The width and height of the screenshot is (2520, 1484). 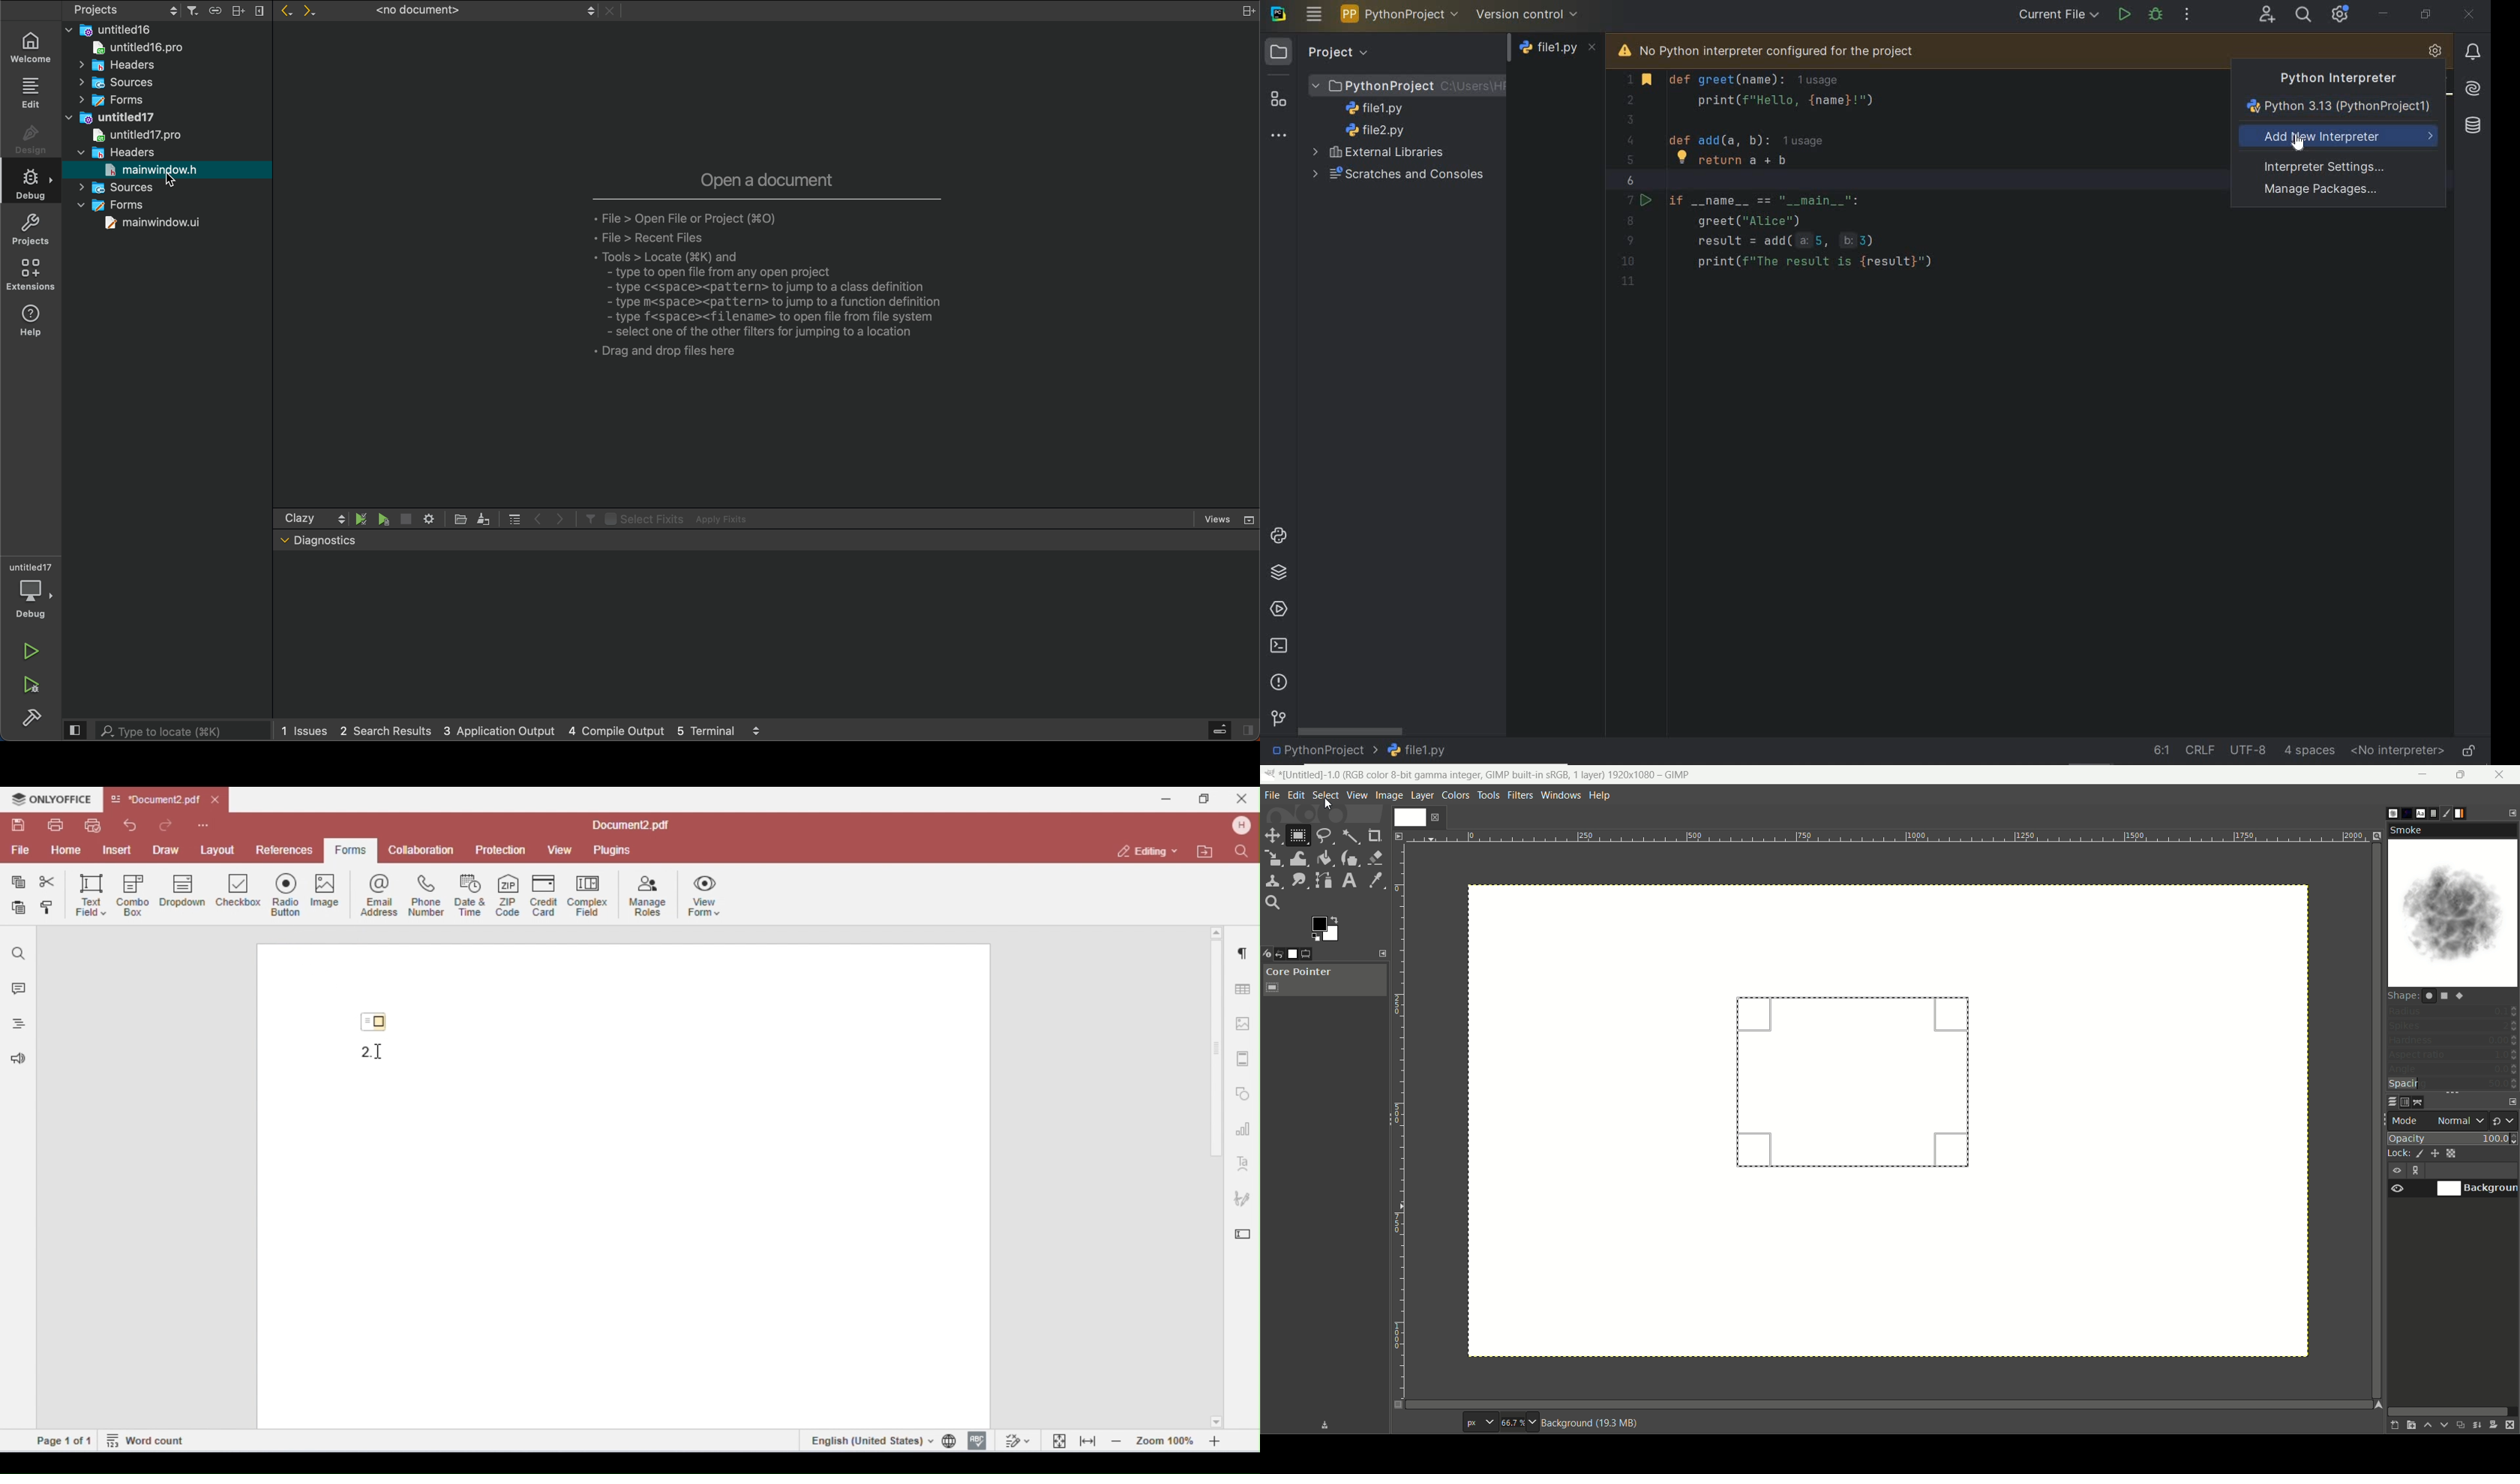 What do you see at coordinates (1228, 519) in the screenshot?
I see `Views` at bounding box center [1228, 519].